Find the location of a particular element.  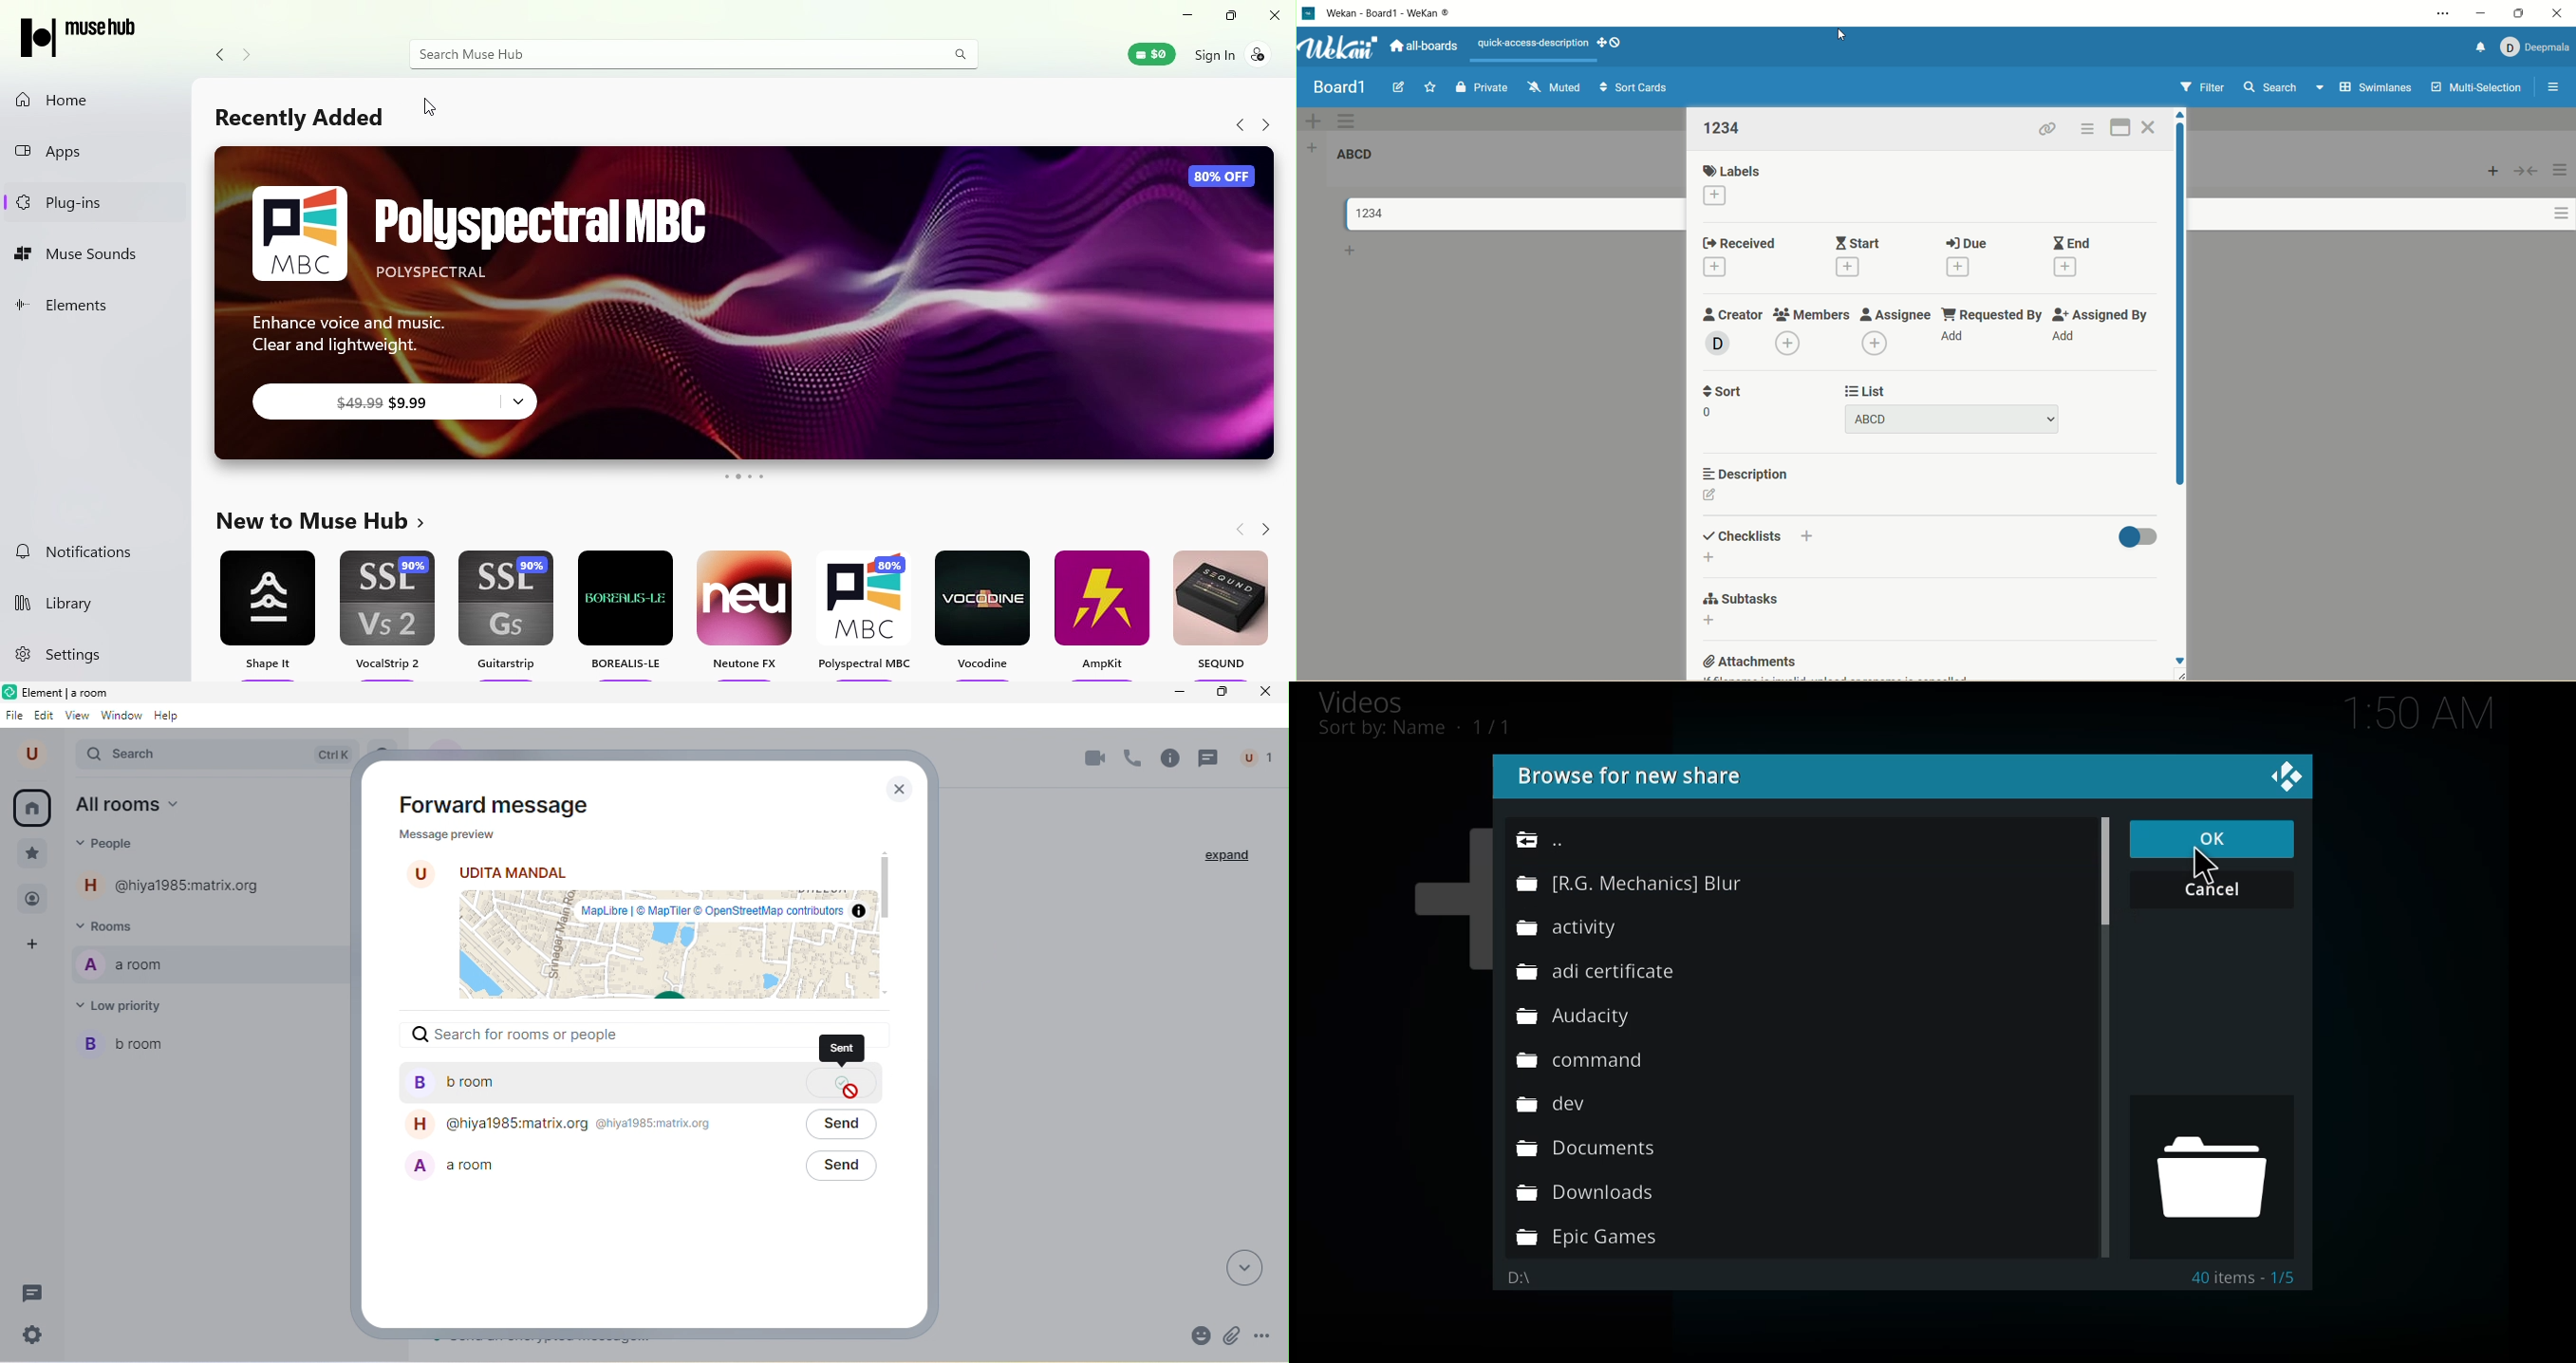

people is located at coordinates (1254, 758).